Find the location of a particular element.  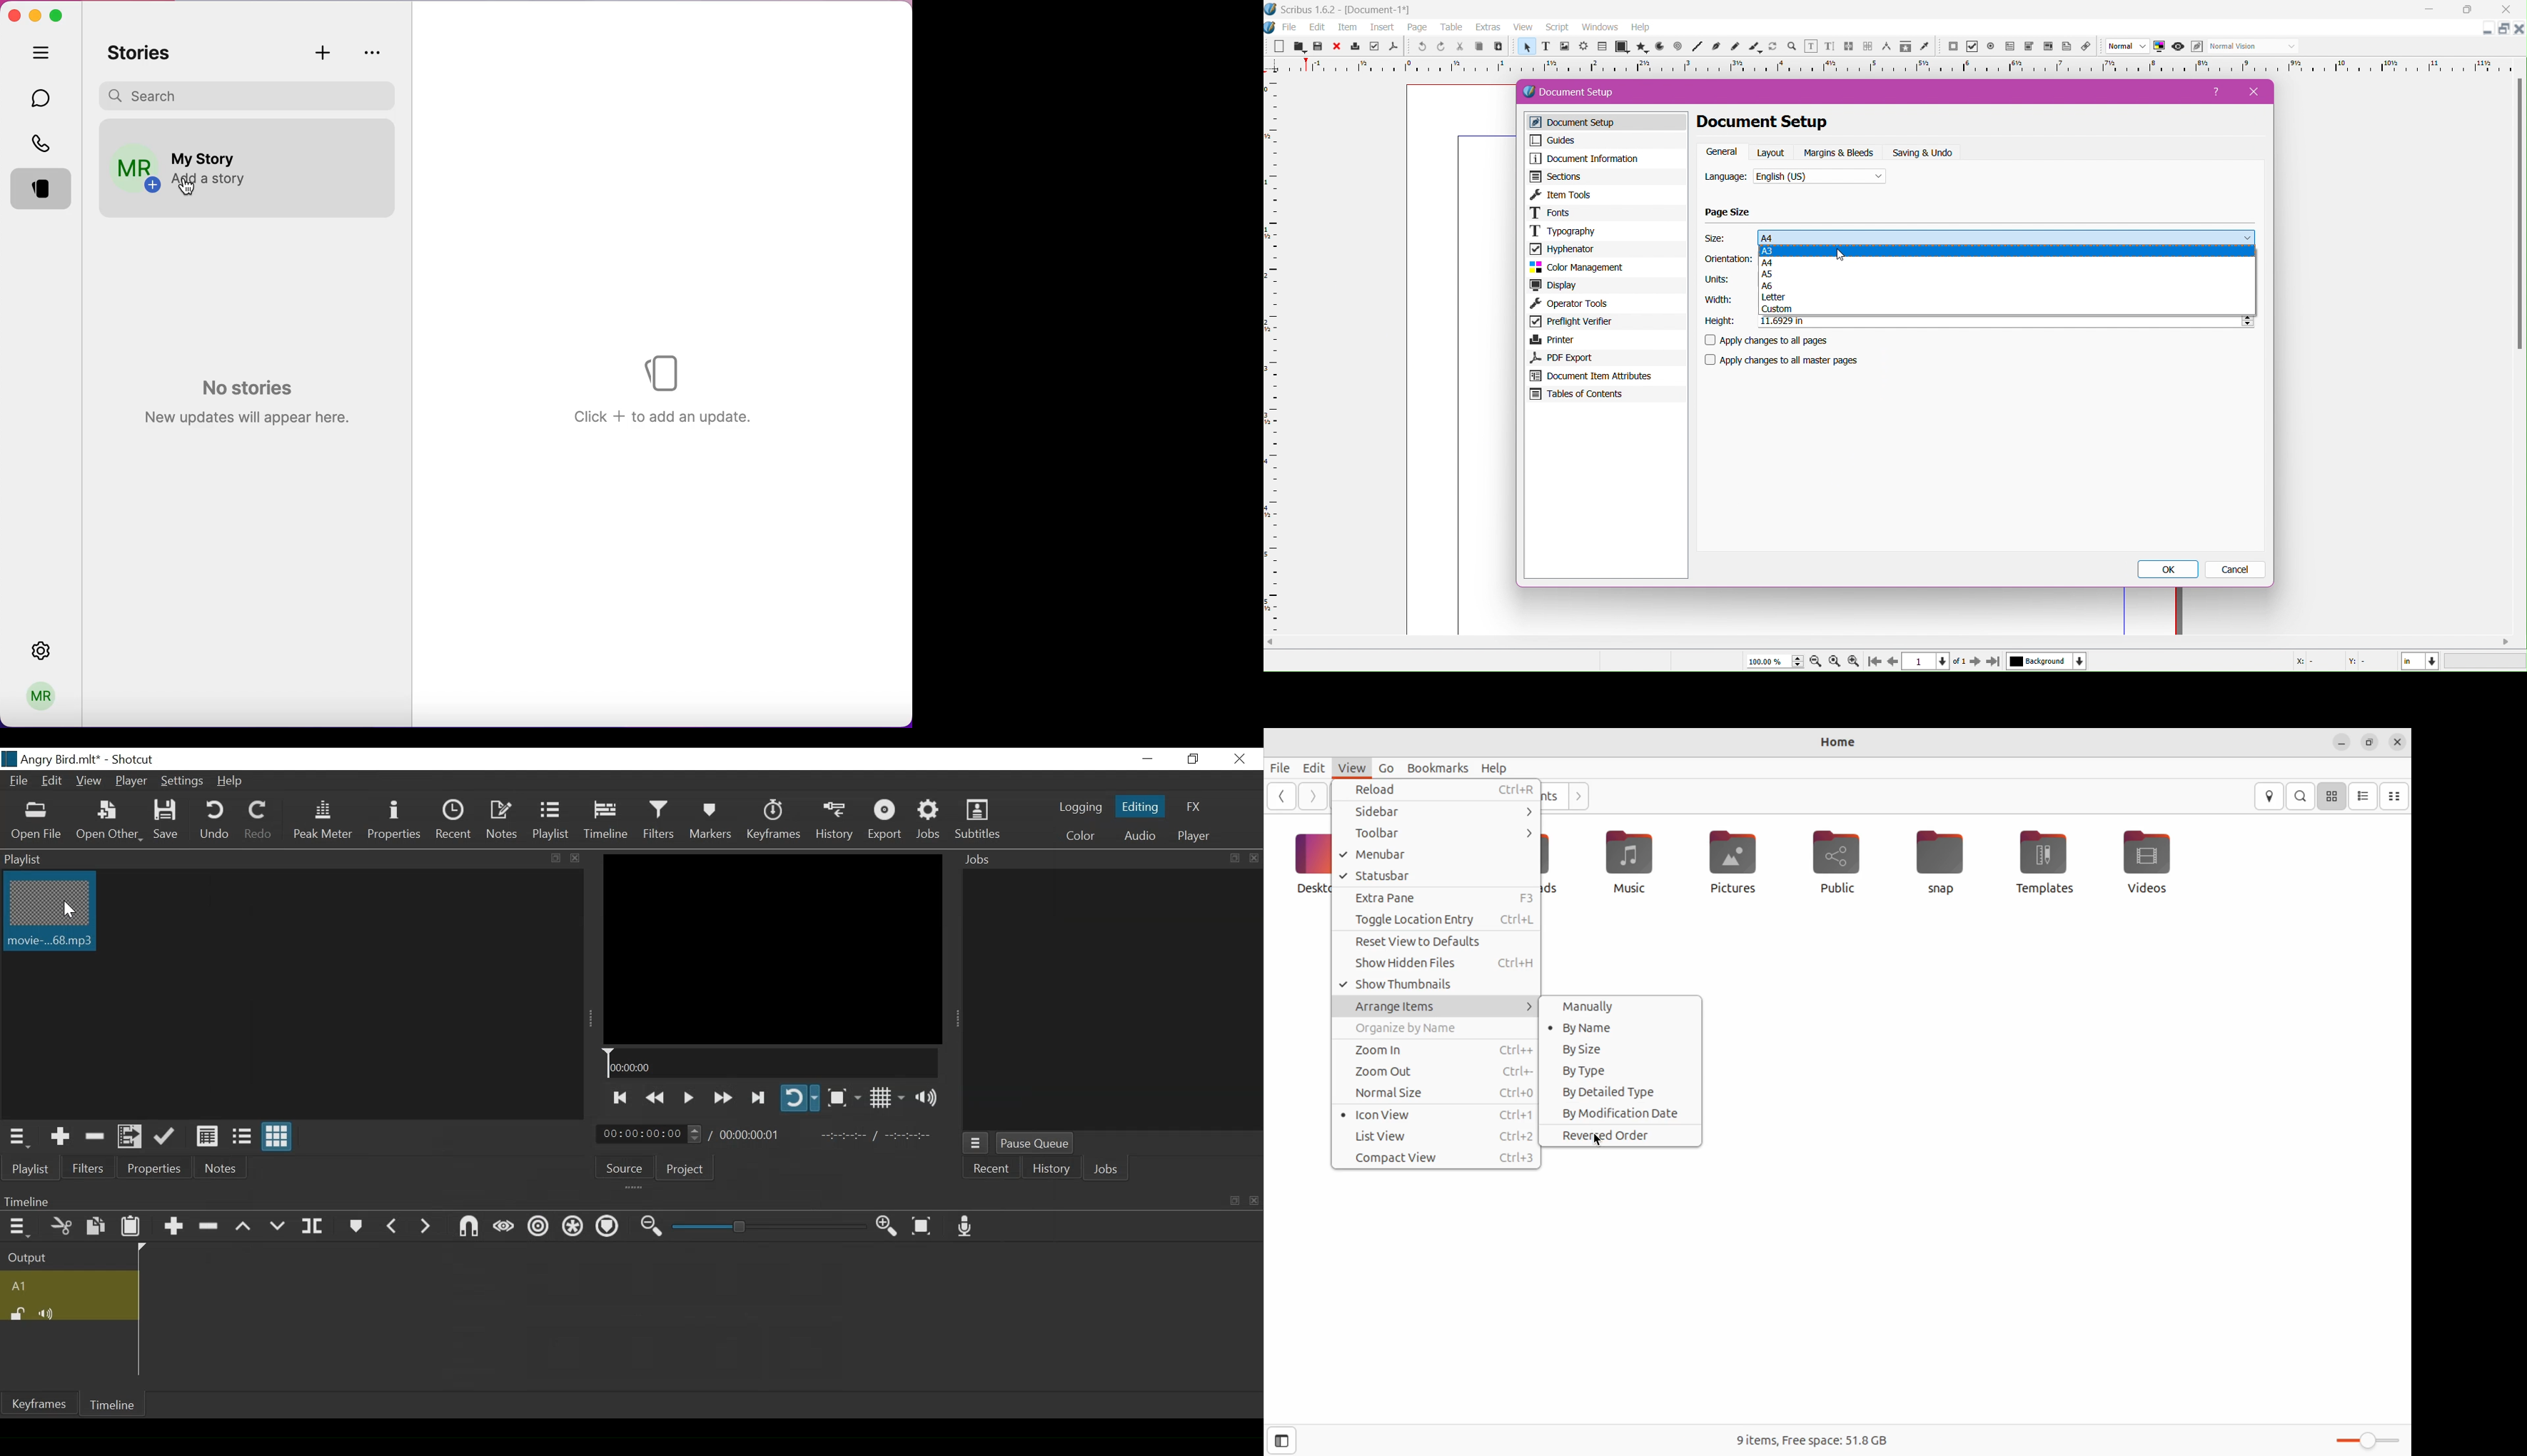

Player is located at coordinates (129, 783).